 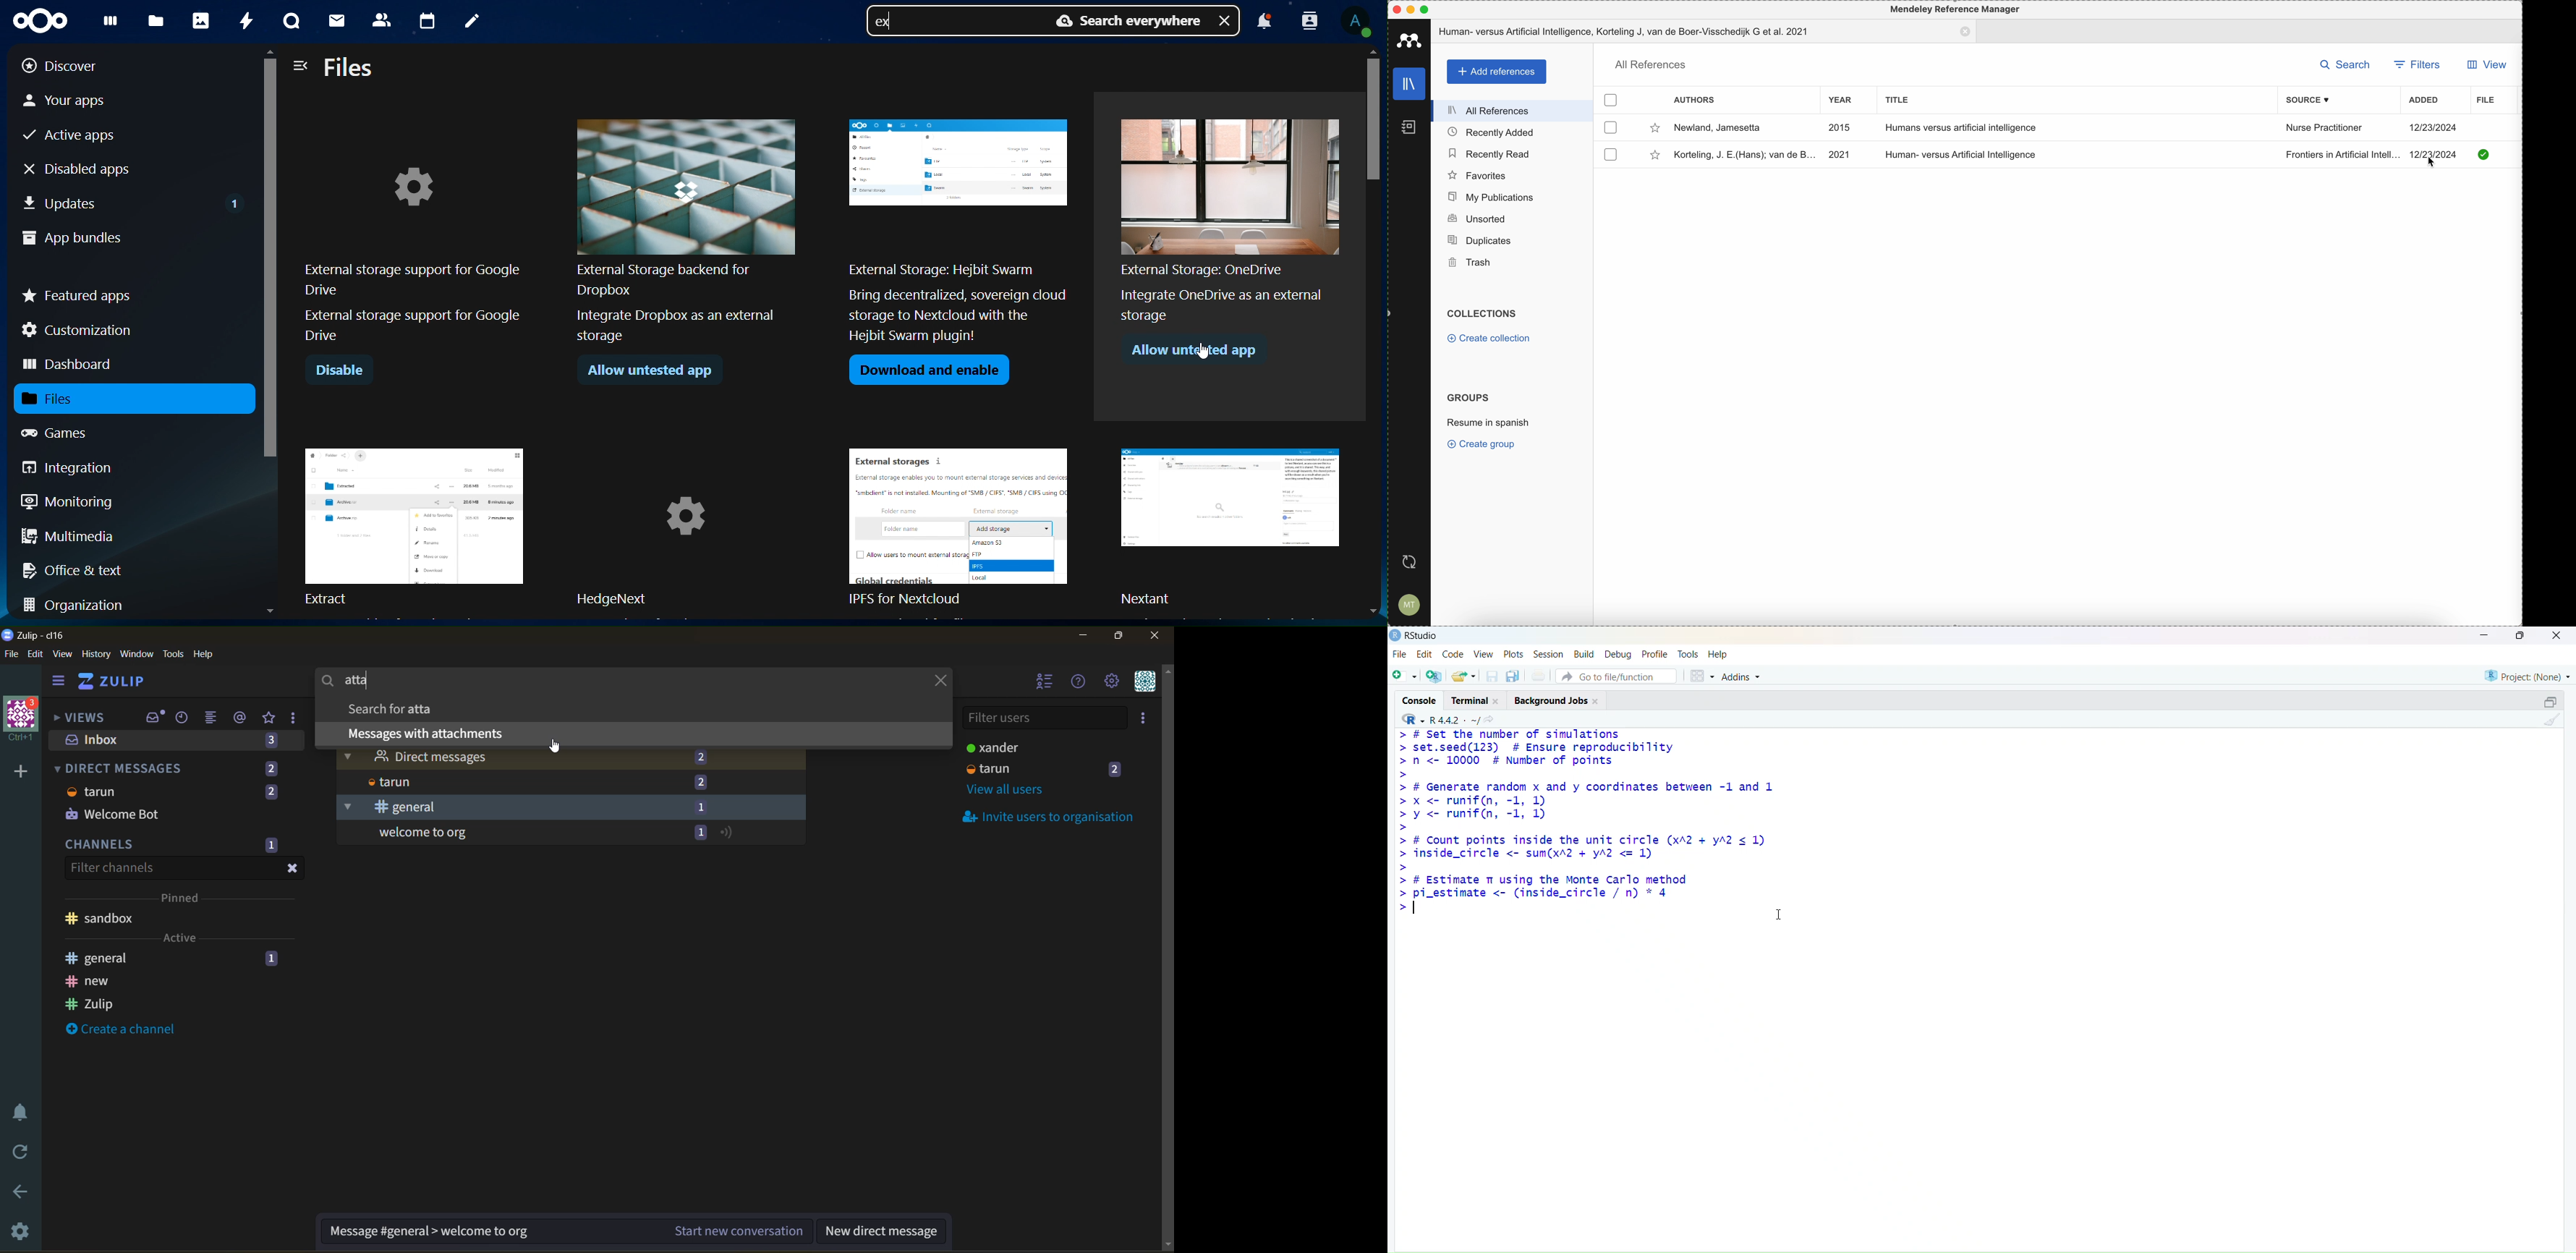 What do you see at coordinates (24, 1110) in the screenshot?
I see `enable do not disturb` at bounding box center [24, 1110].